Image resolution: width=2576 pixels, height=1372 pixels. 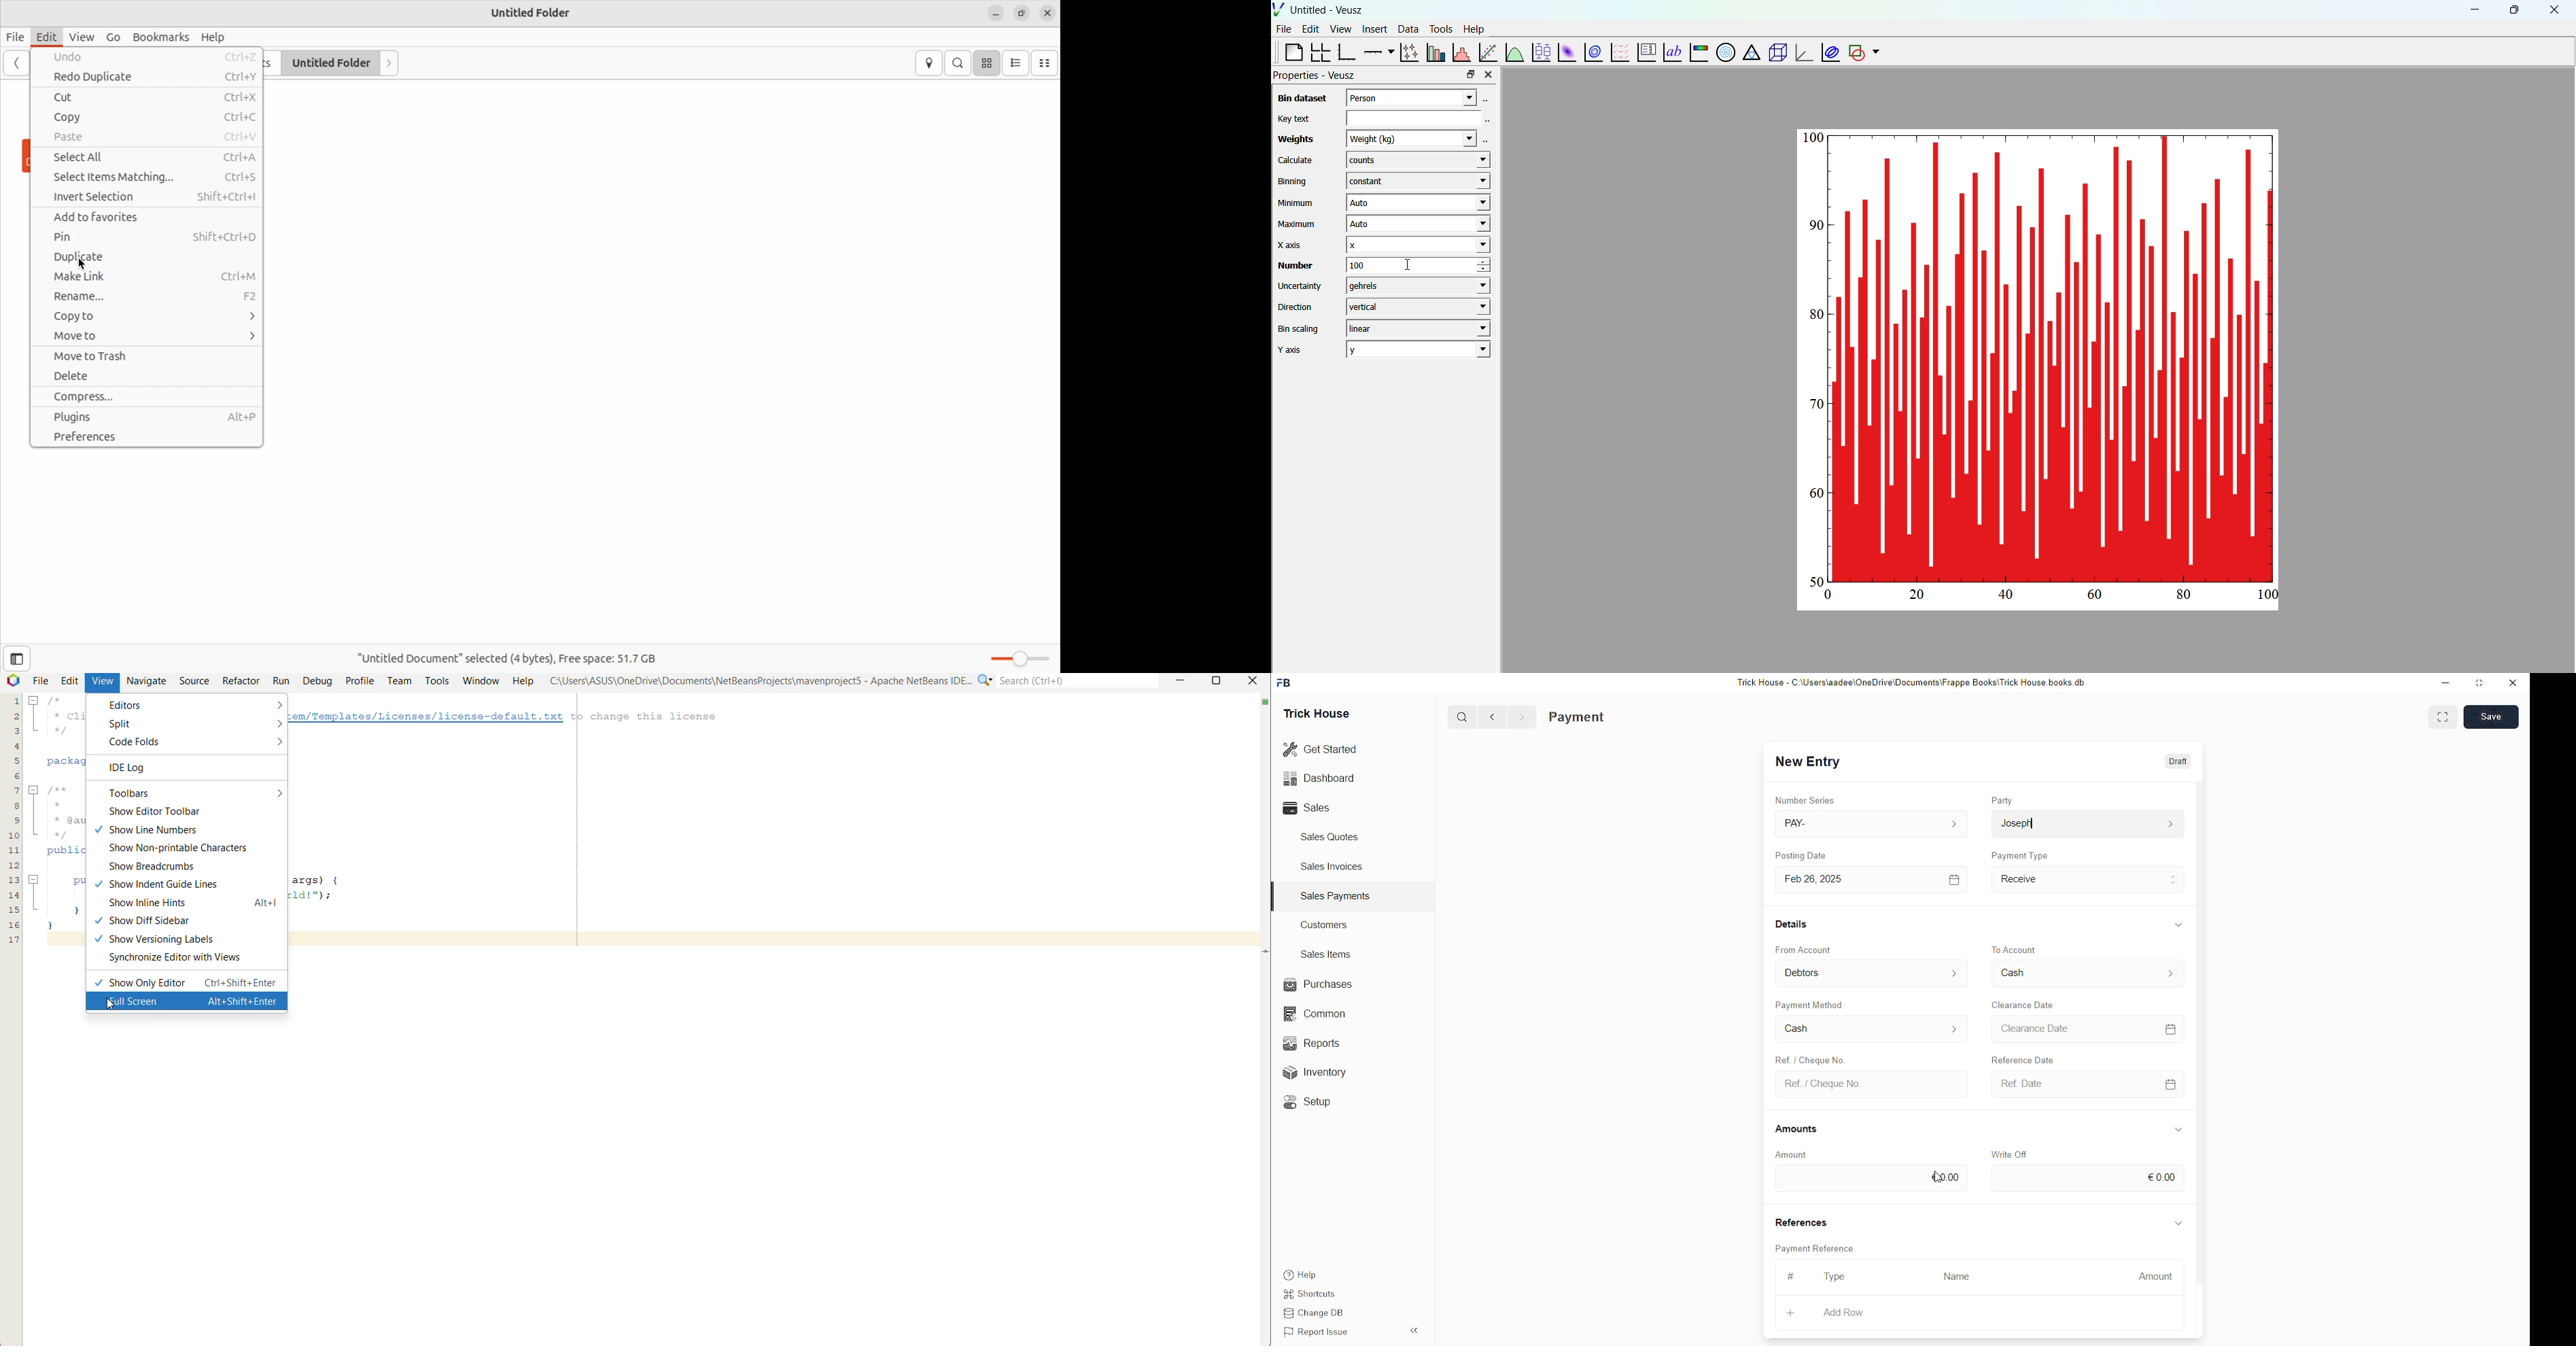 I want to click on Paste, so click(x=145, y=137).